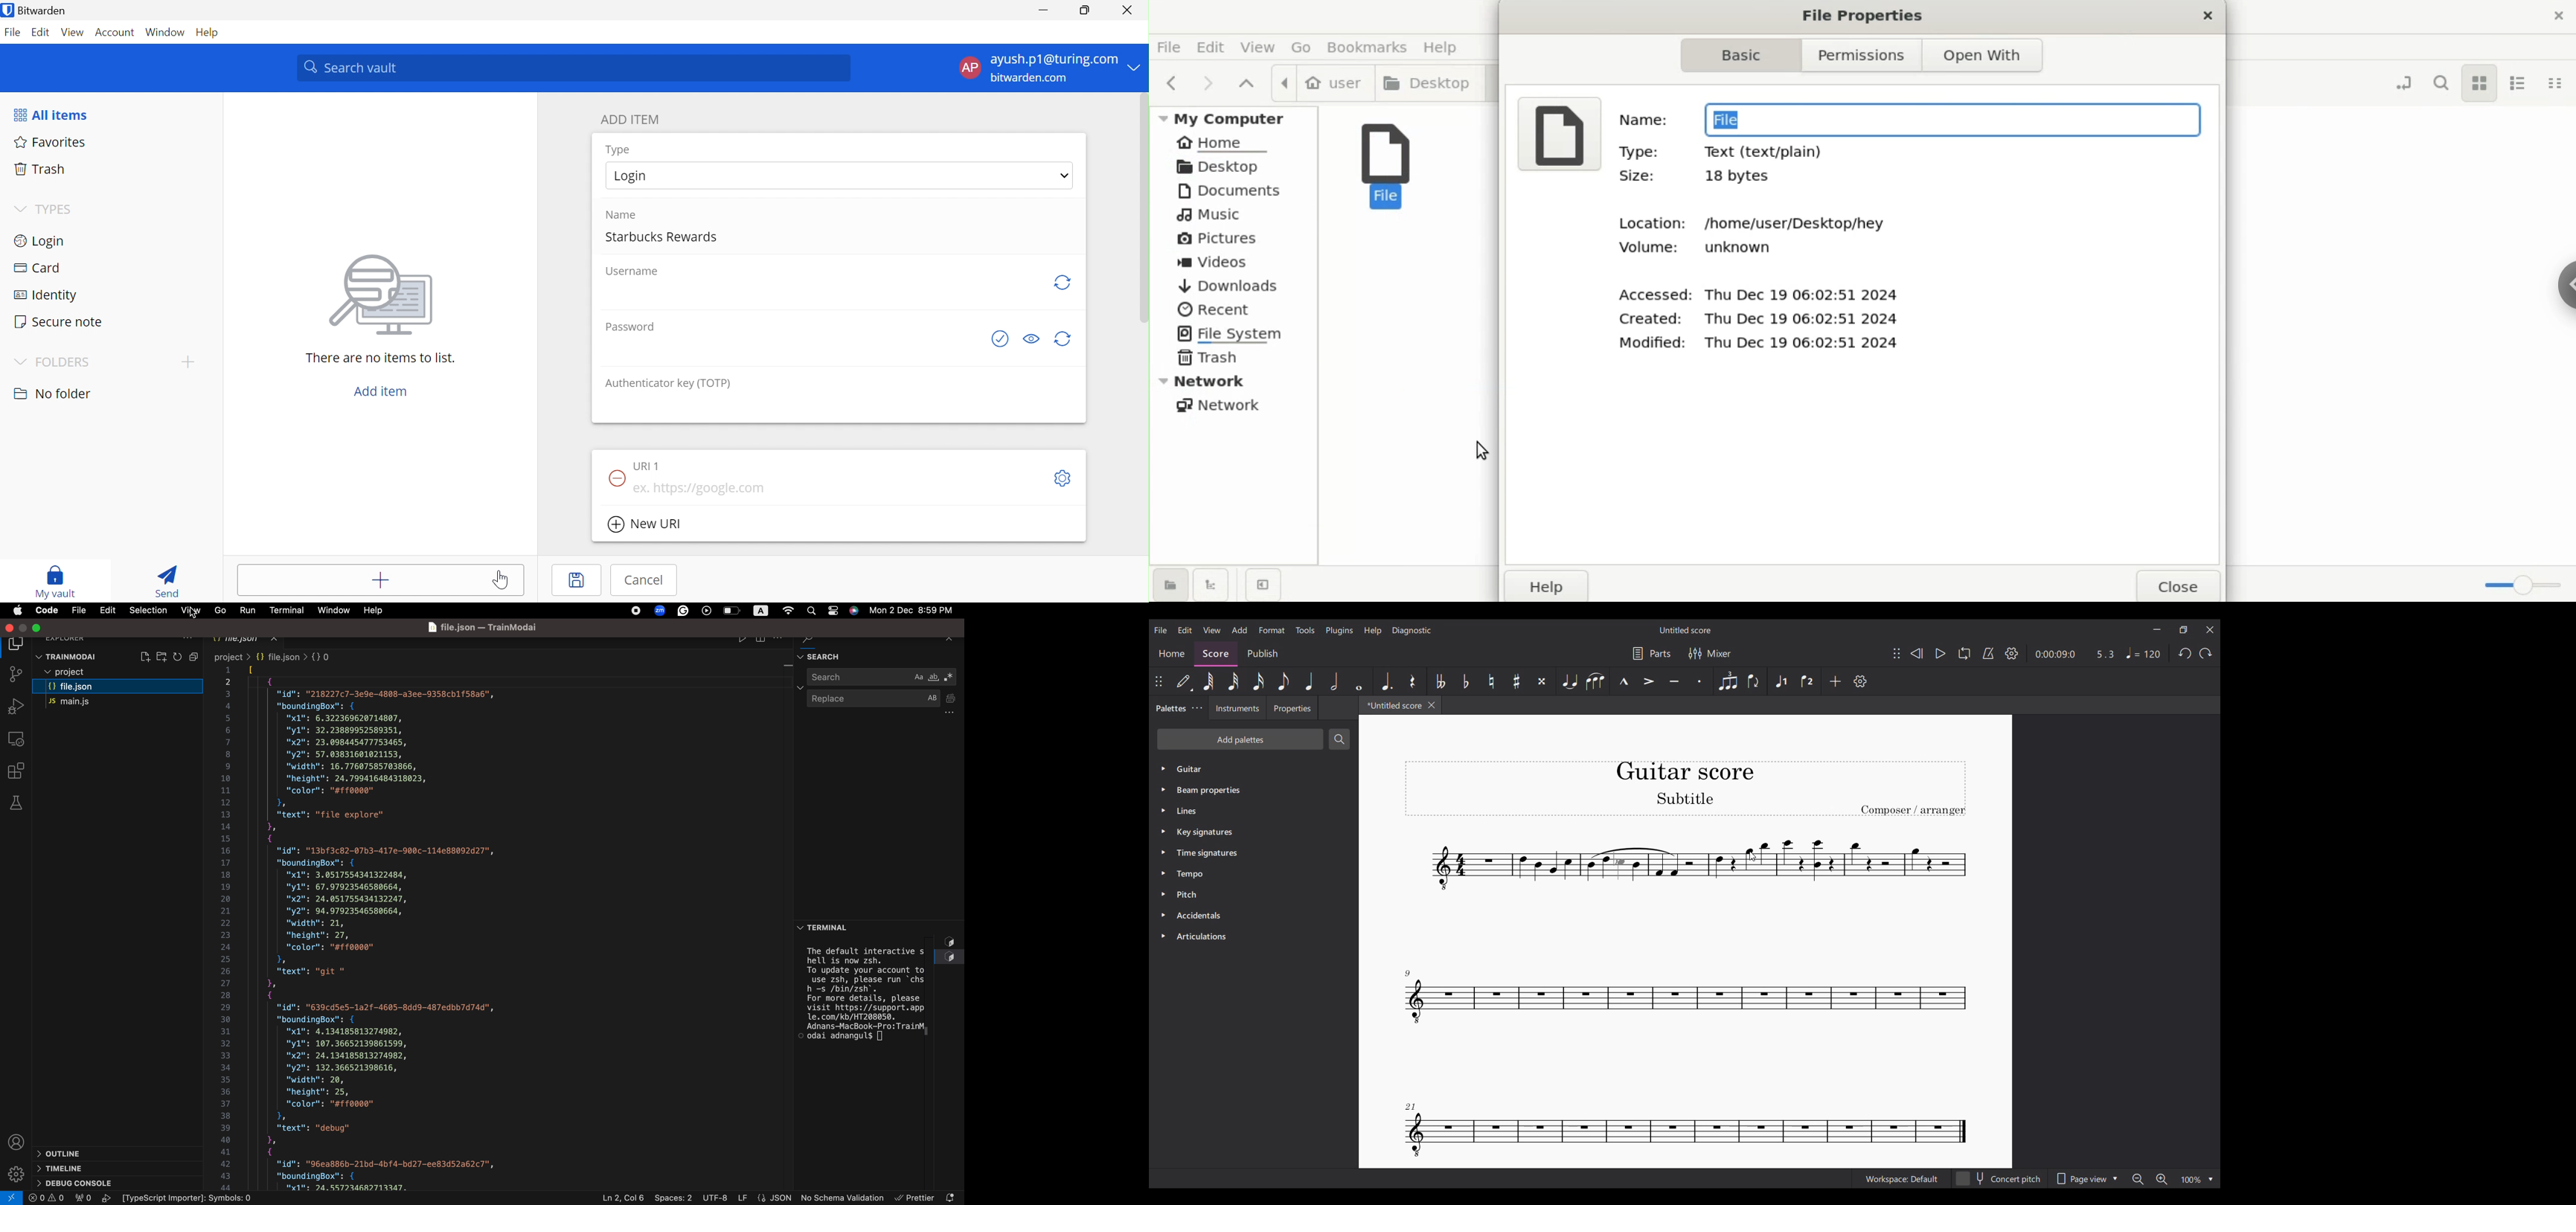 Image resolution: width=2576 pixels, height=1232 pixels. Describe the element at coordinates (144, 655) in the screenshot. I see `create file` at that location.